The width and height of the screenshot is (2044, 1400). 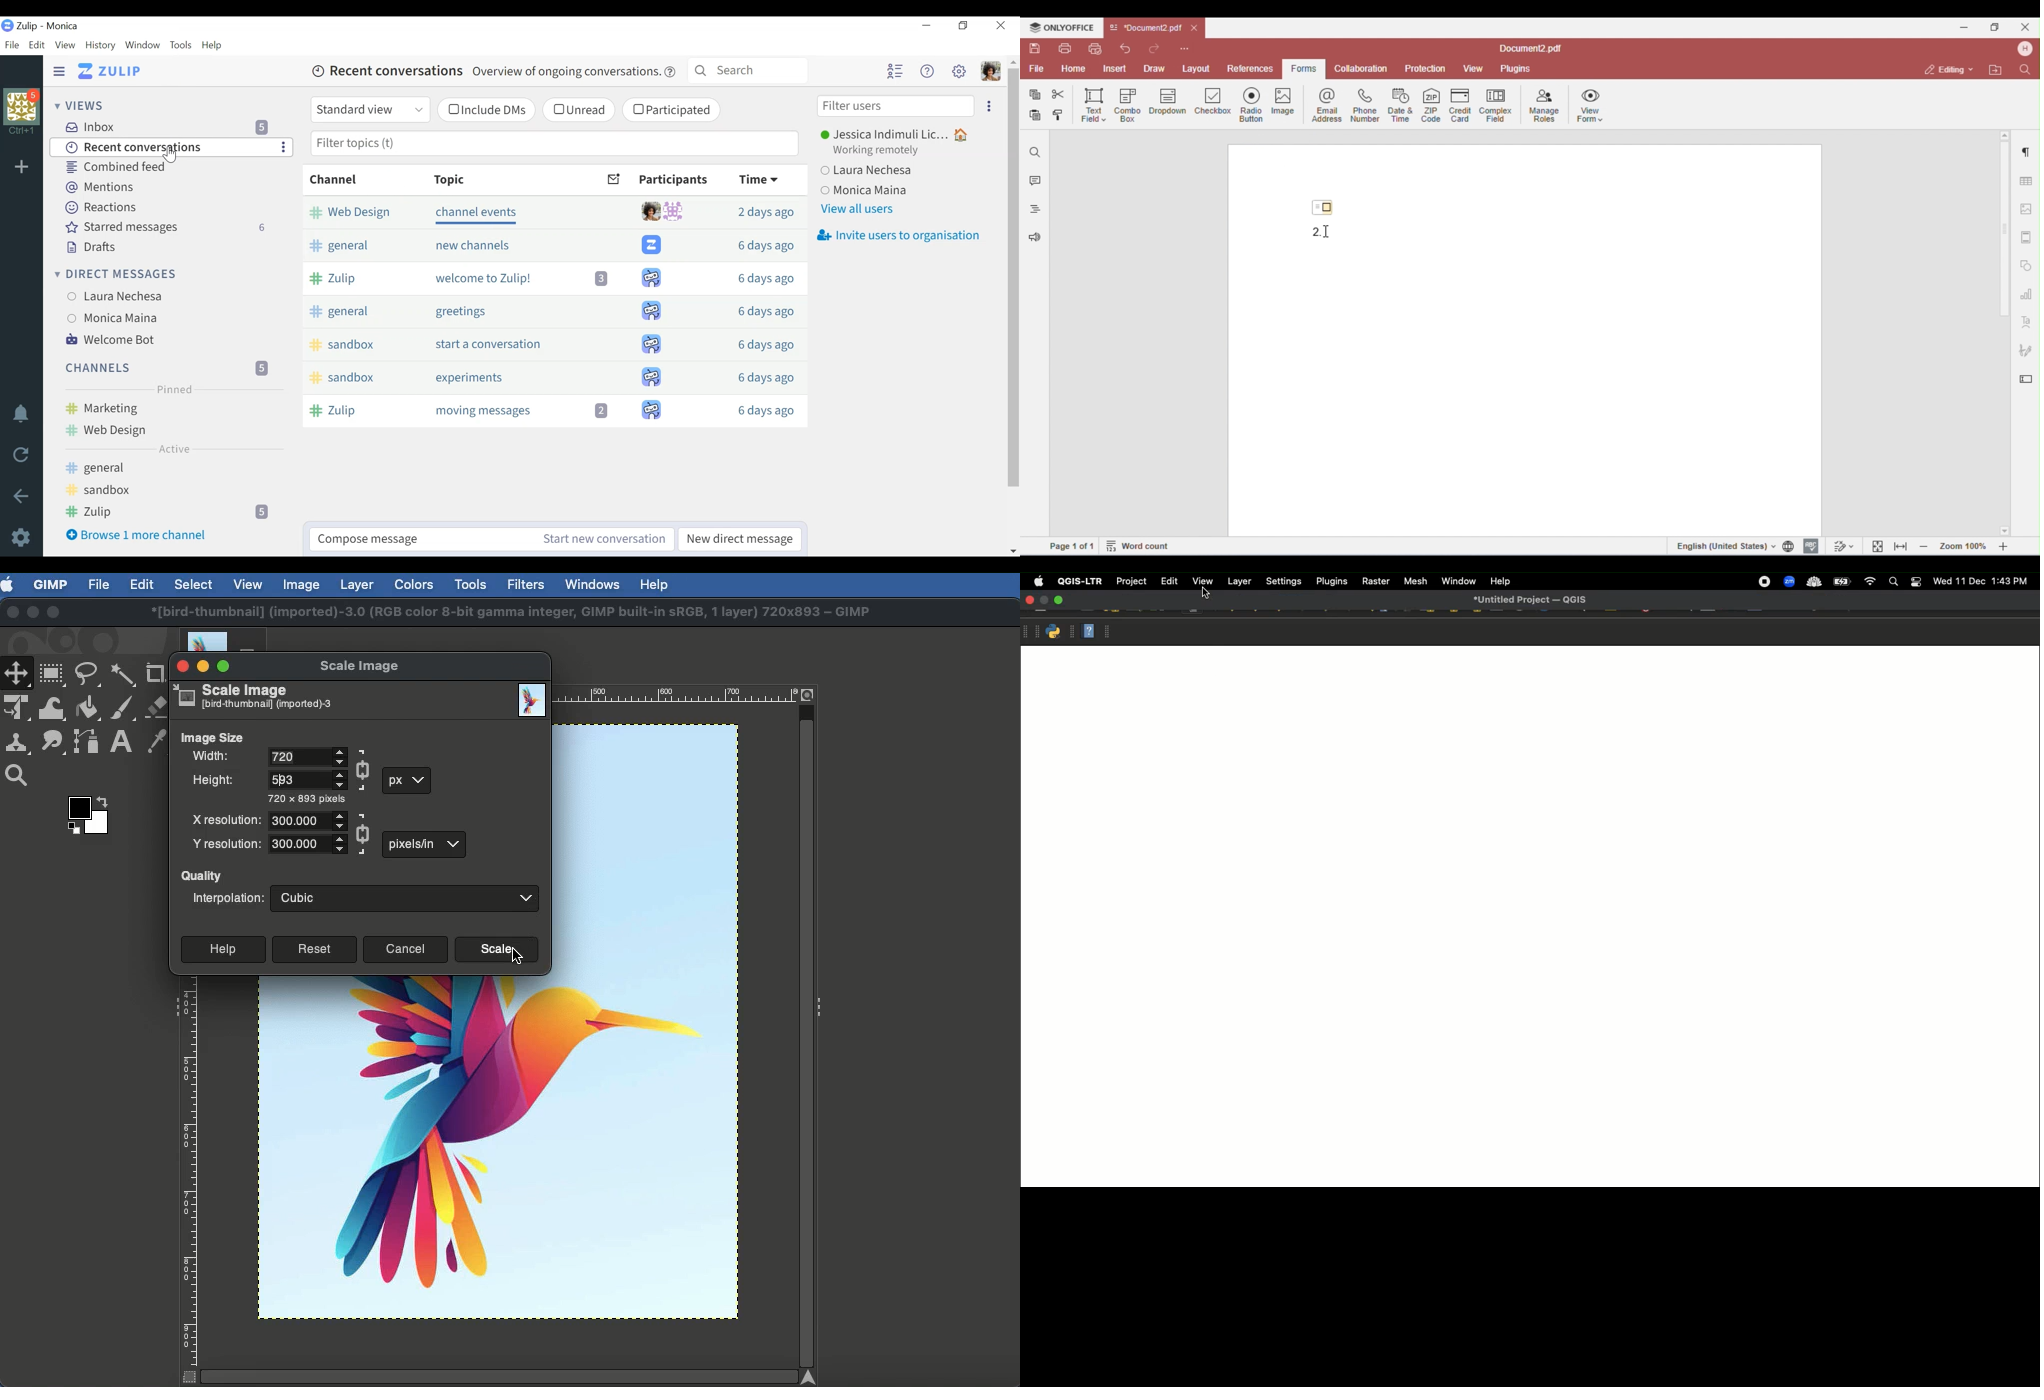 What do you see at coordinates (215, 45) in the screenshot?
I see `Help` at bounding box center [215, 45].